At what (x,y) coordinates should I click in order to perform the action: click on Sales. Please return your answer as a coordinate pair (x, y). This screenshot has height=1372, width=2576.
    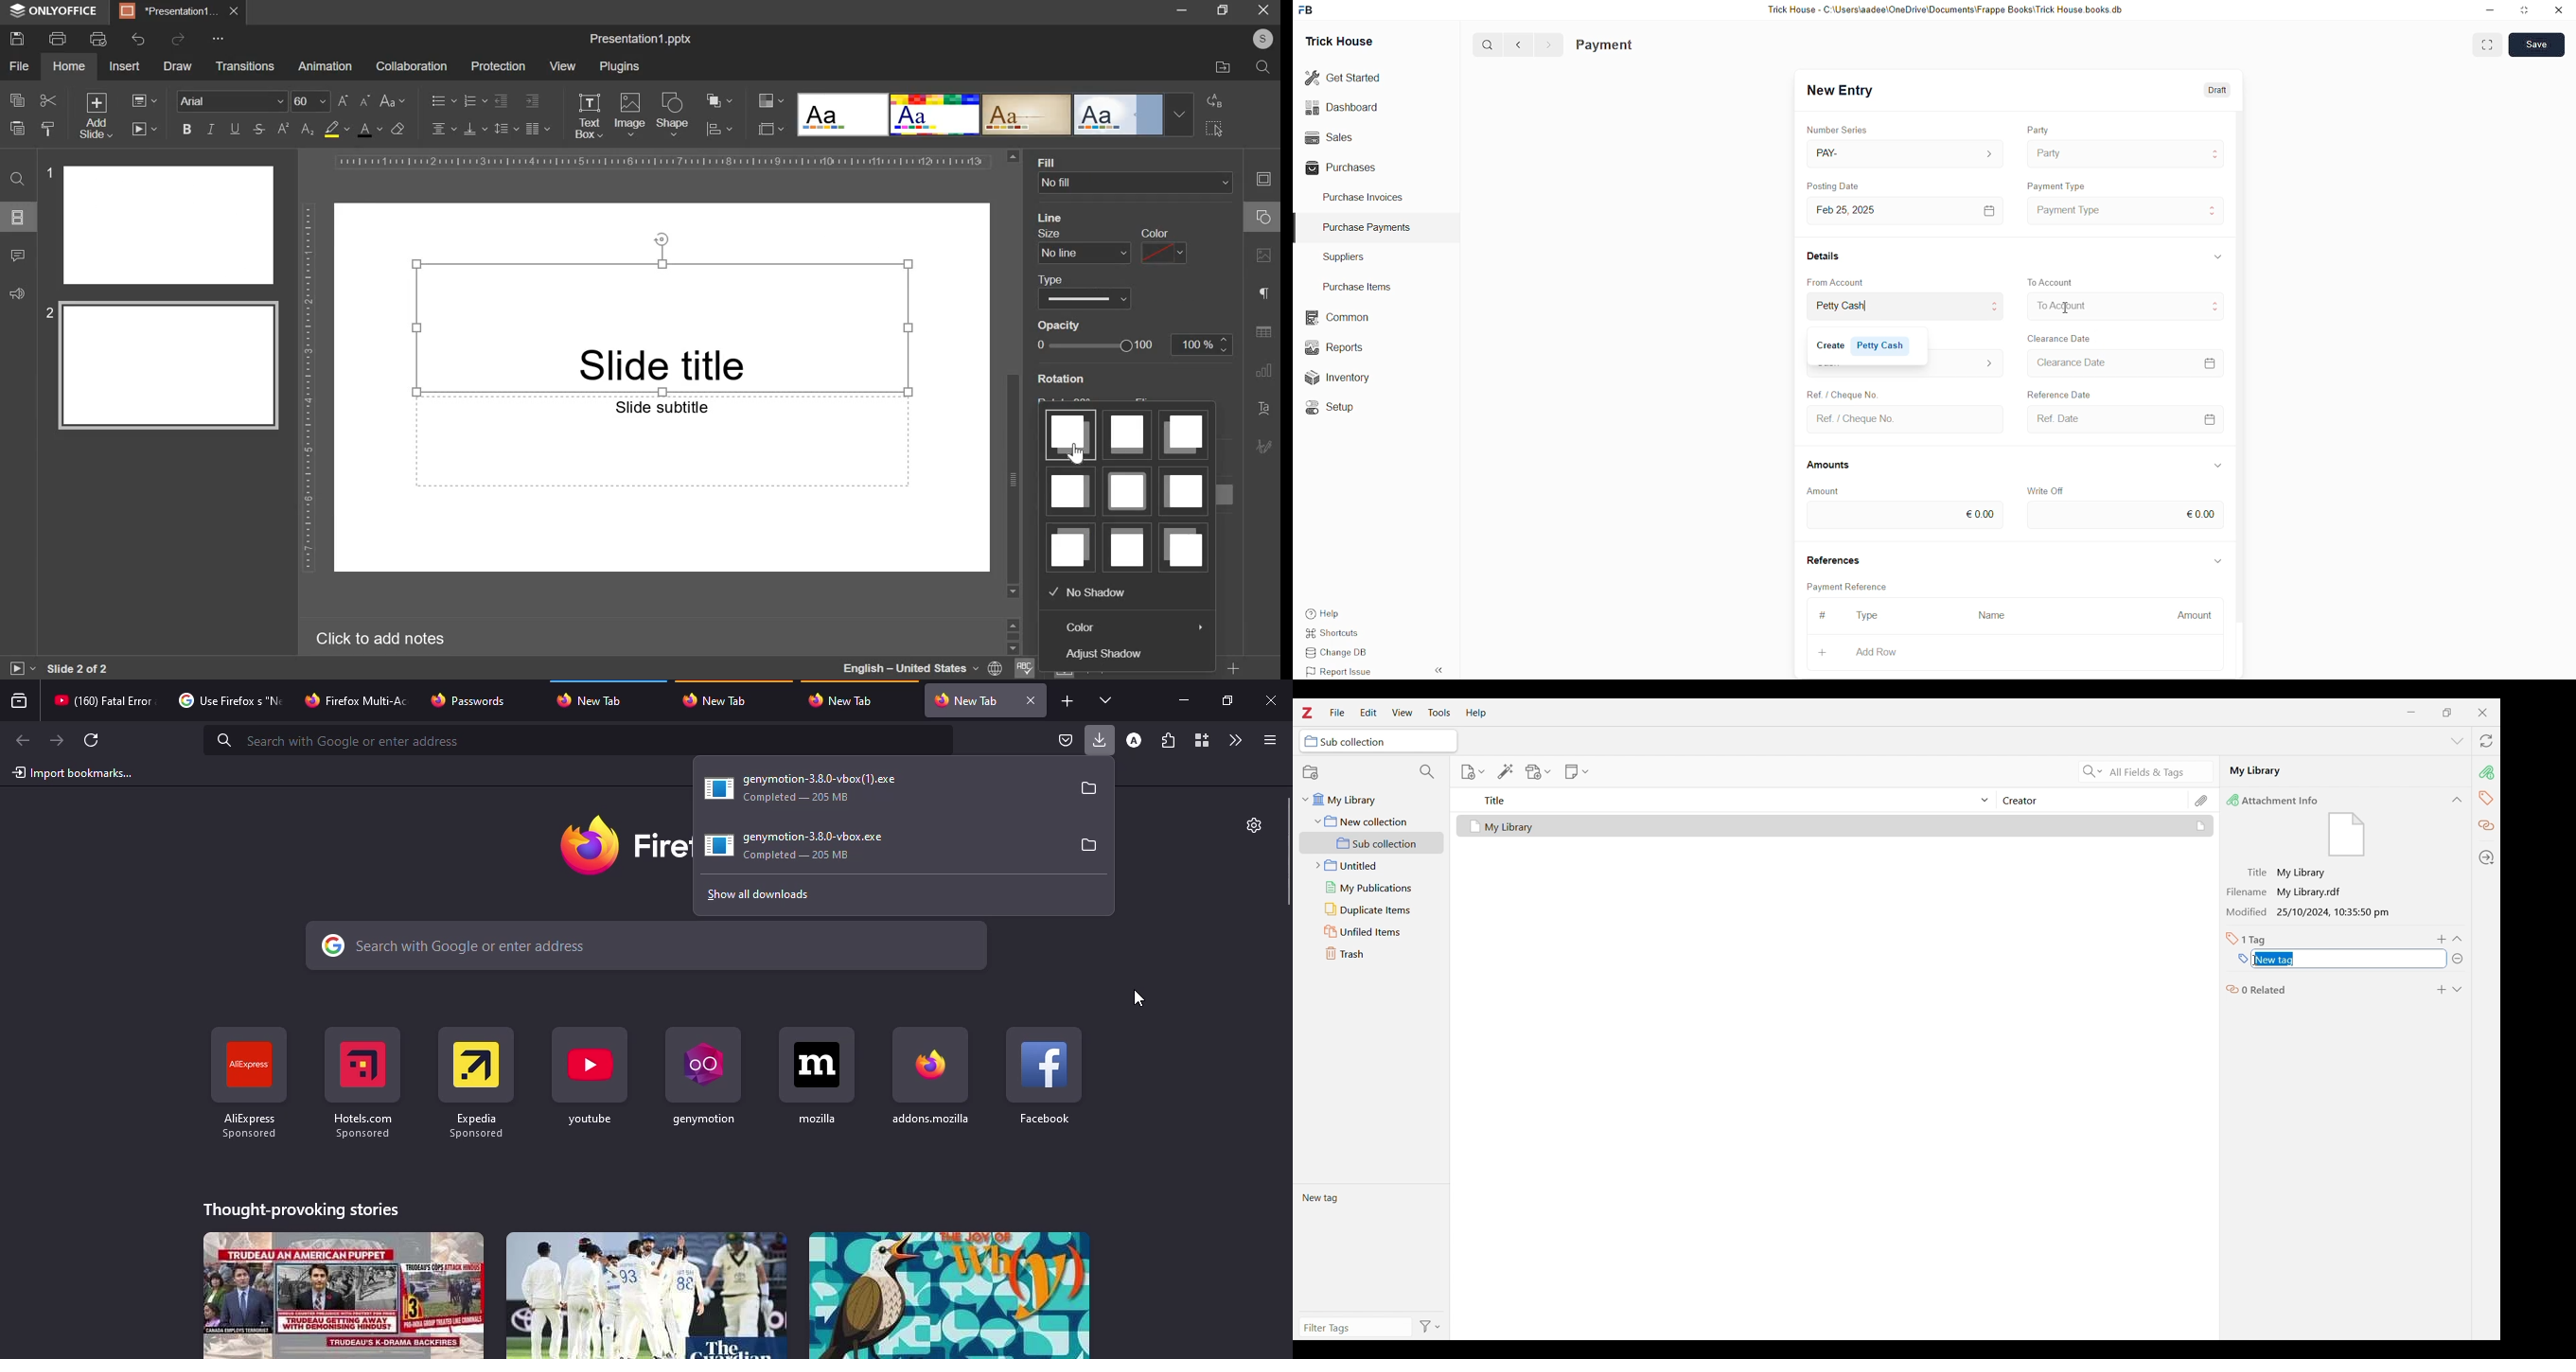
    Looking at the image, I should click on (1328, 136).